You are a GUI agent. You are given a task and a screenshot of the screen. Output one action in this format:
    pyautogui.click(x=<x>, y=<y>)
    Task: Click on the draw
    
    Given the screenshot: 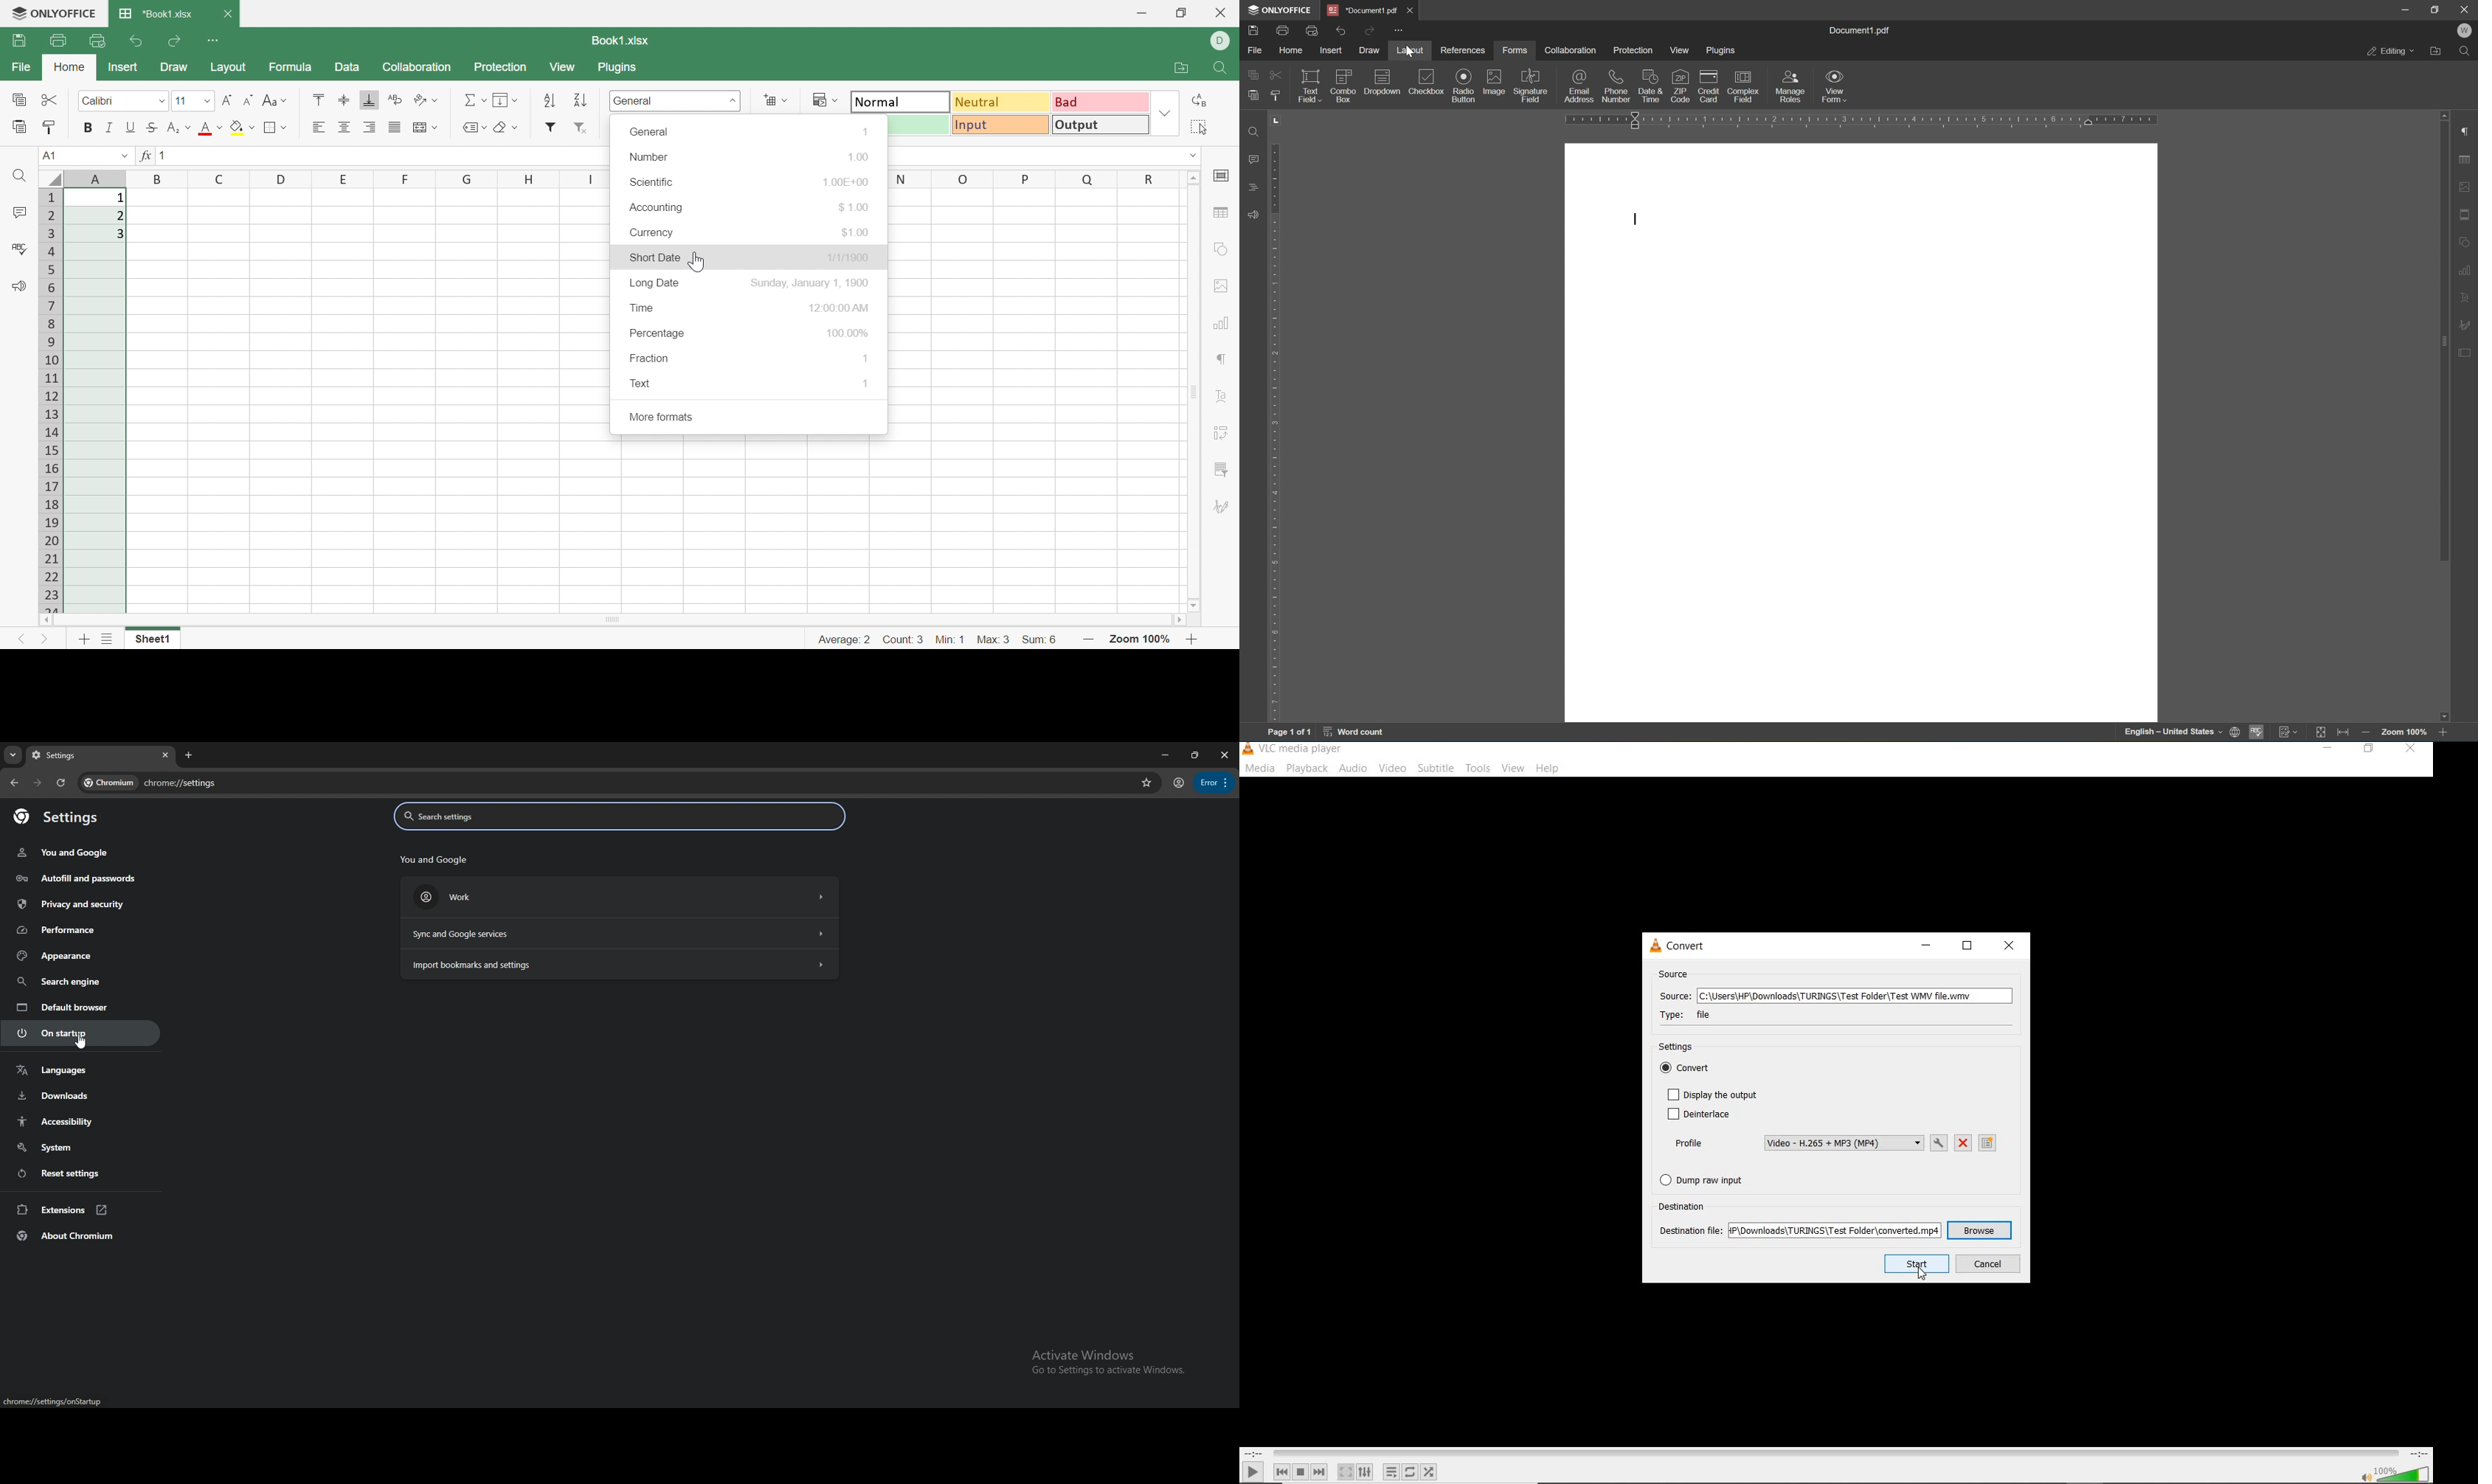 What is the action you would take?
    pyautogui.click(x=1372, y=50)
    